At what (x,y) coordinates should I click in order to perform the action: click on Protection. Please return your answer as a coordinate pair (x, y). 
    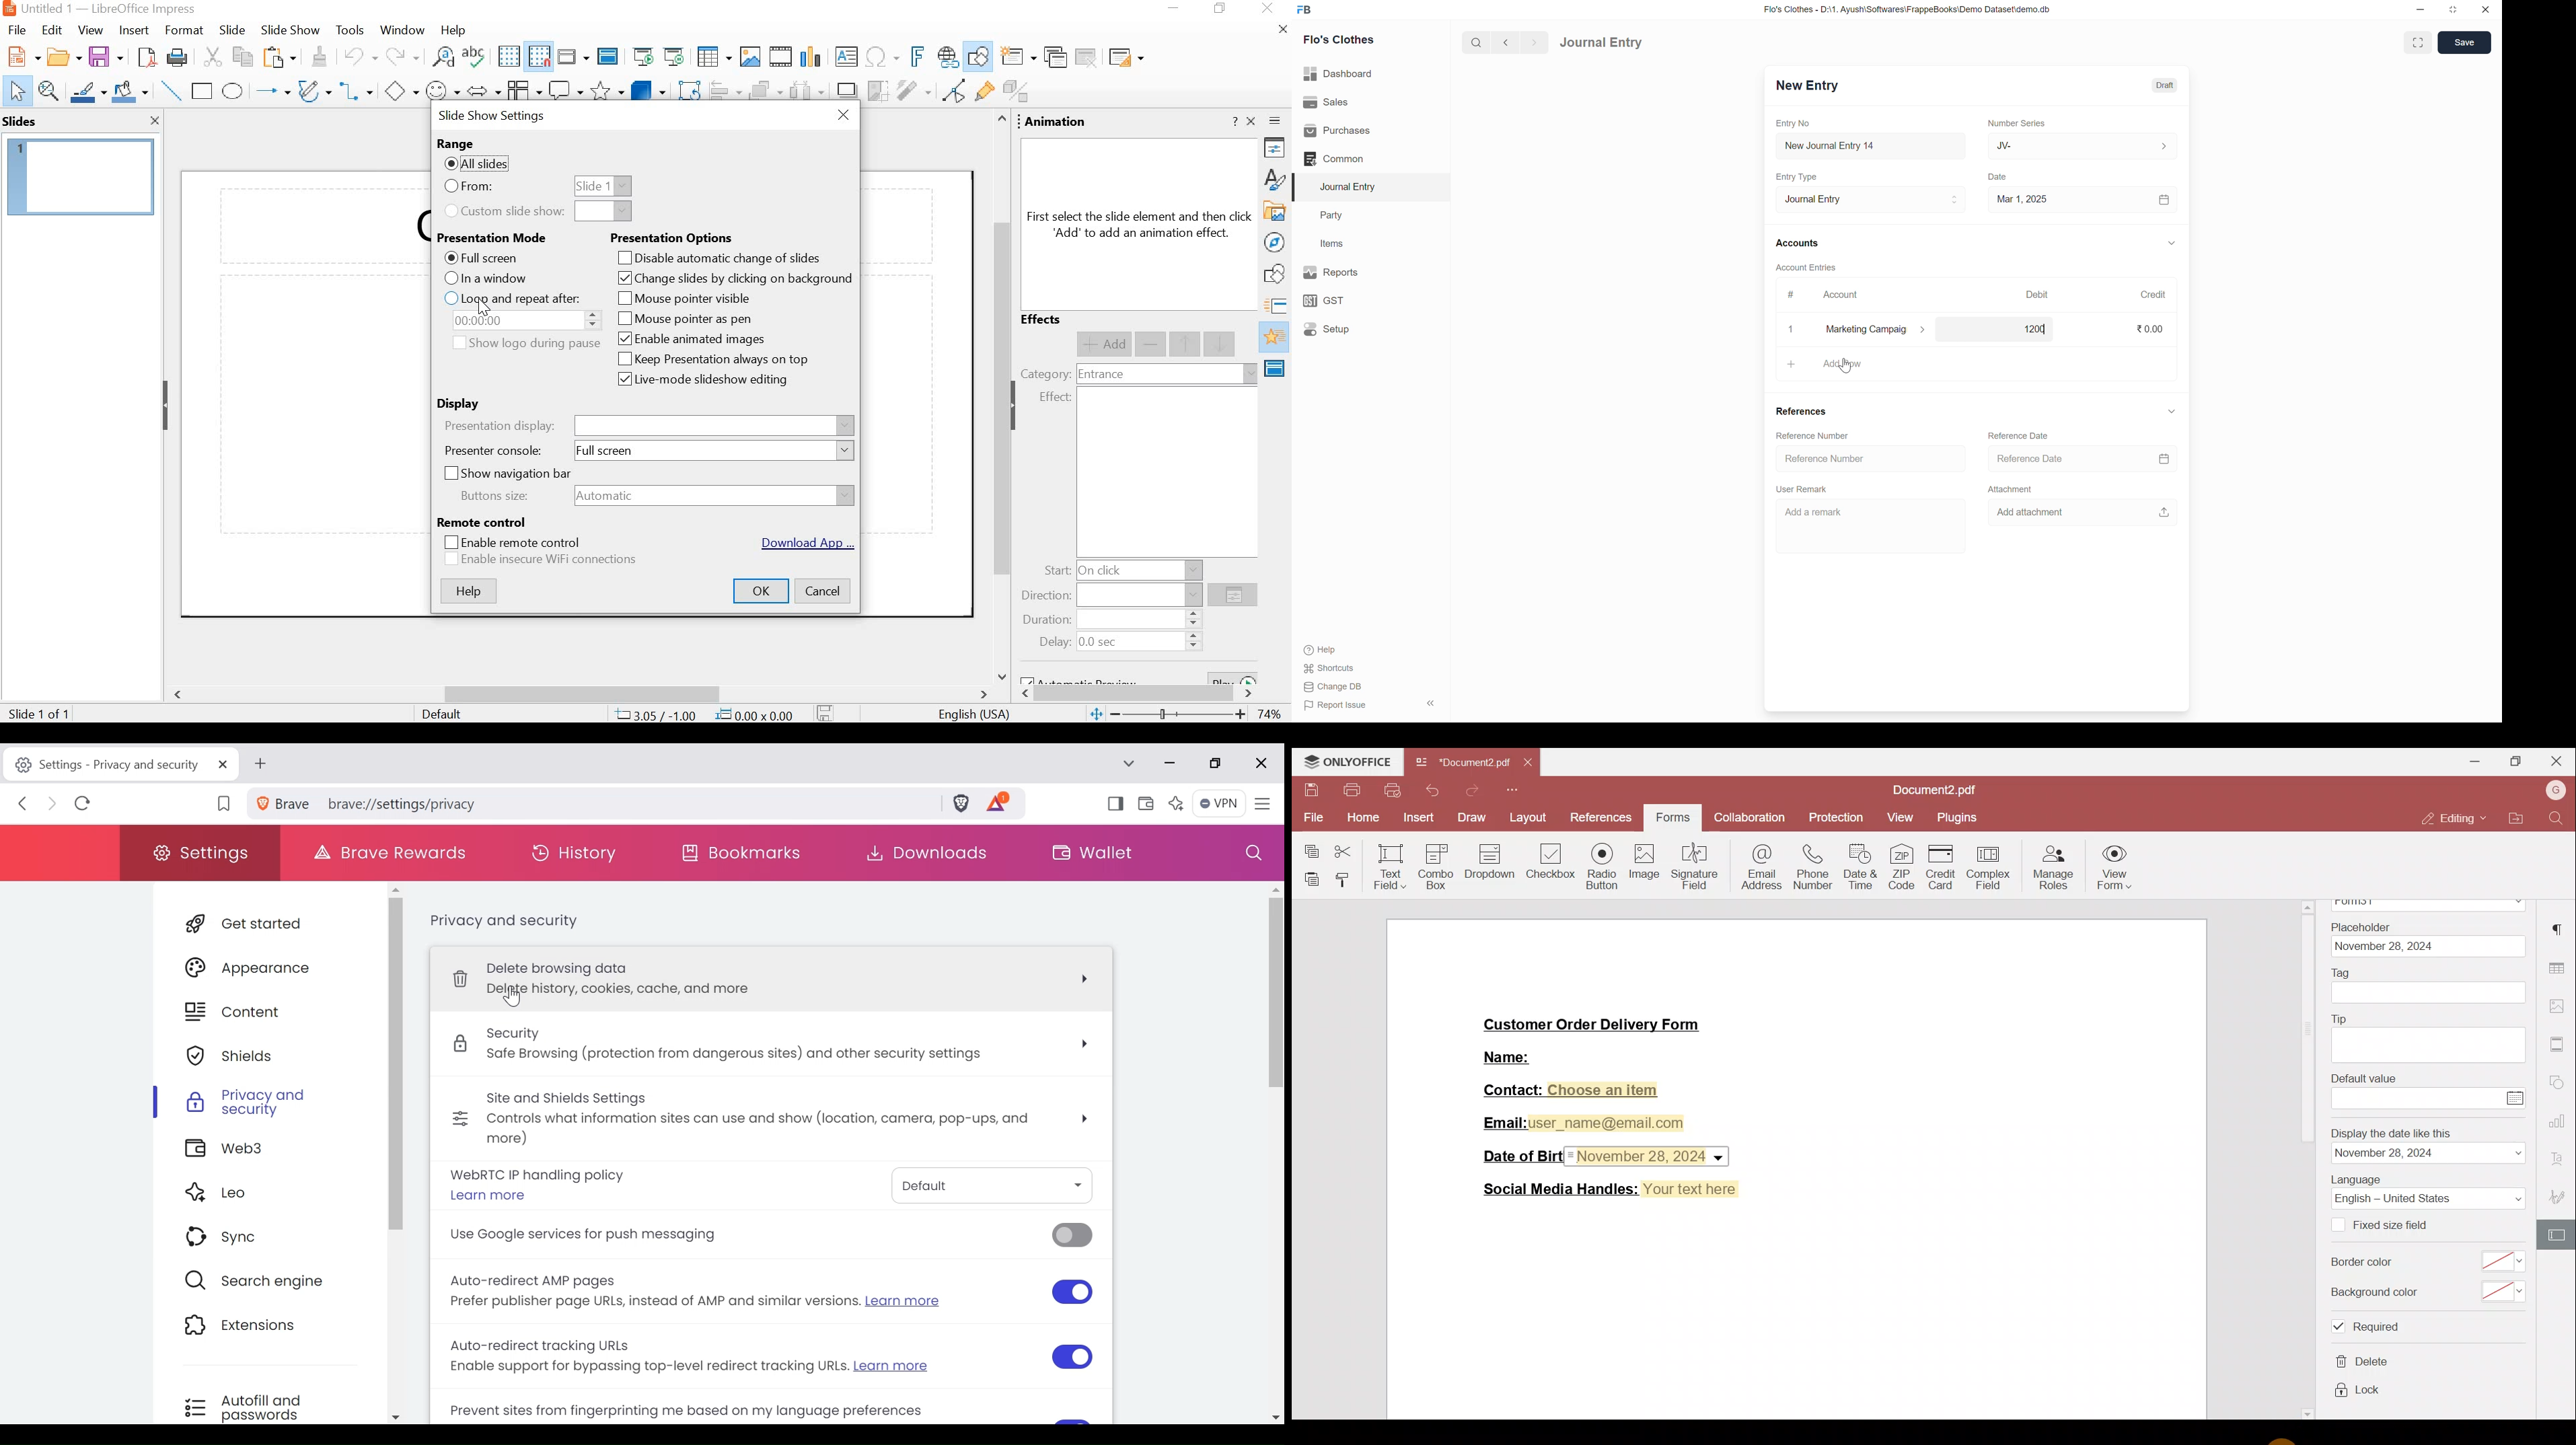
    Looking at the image, I should click on (1840, 818).